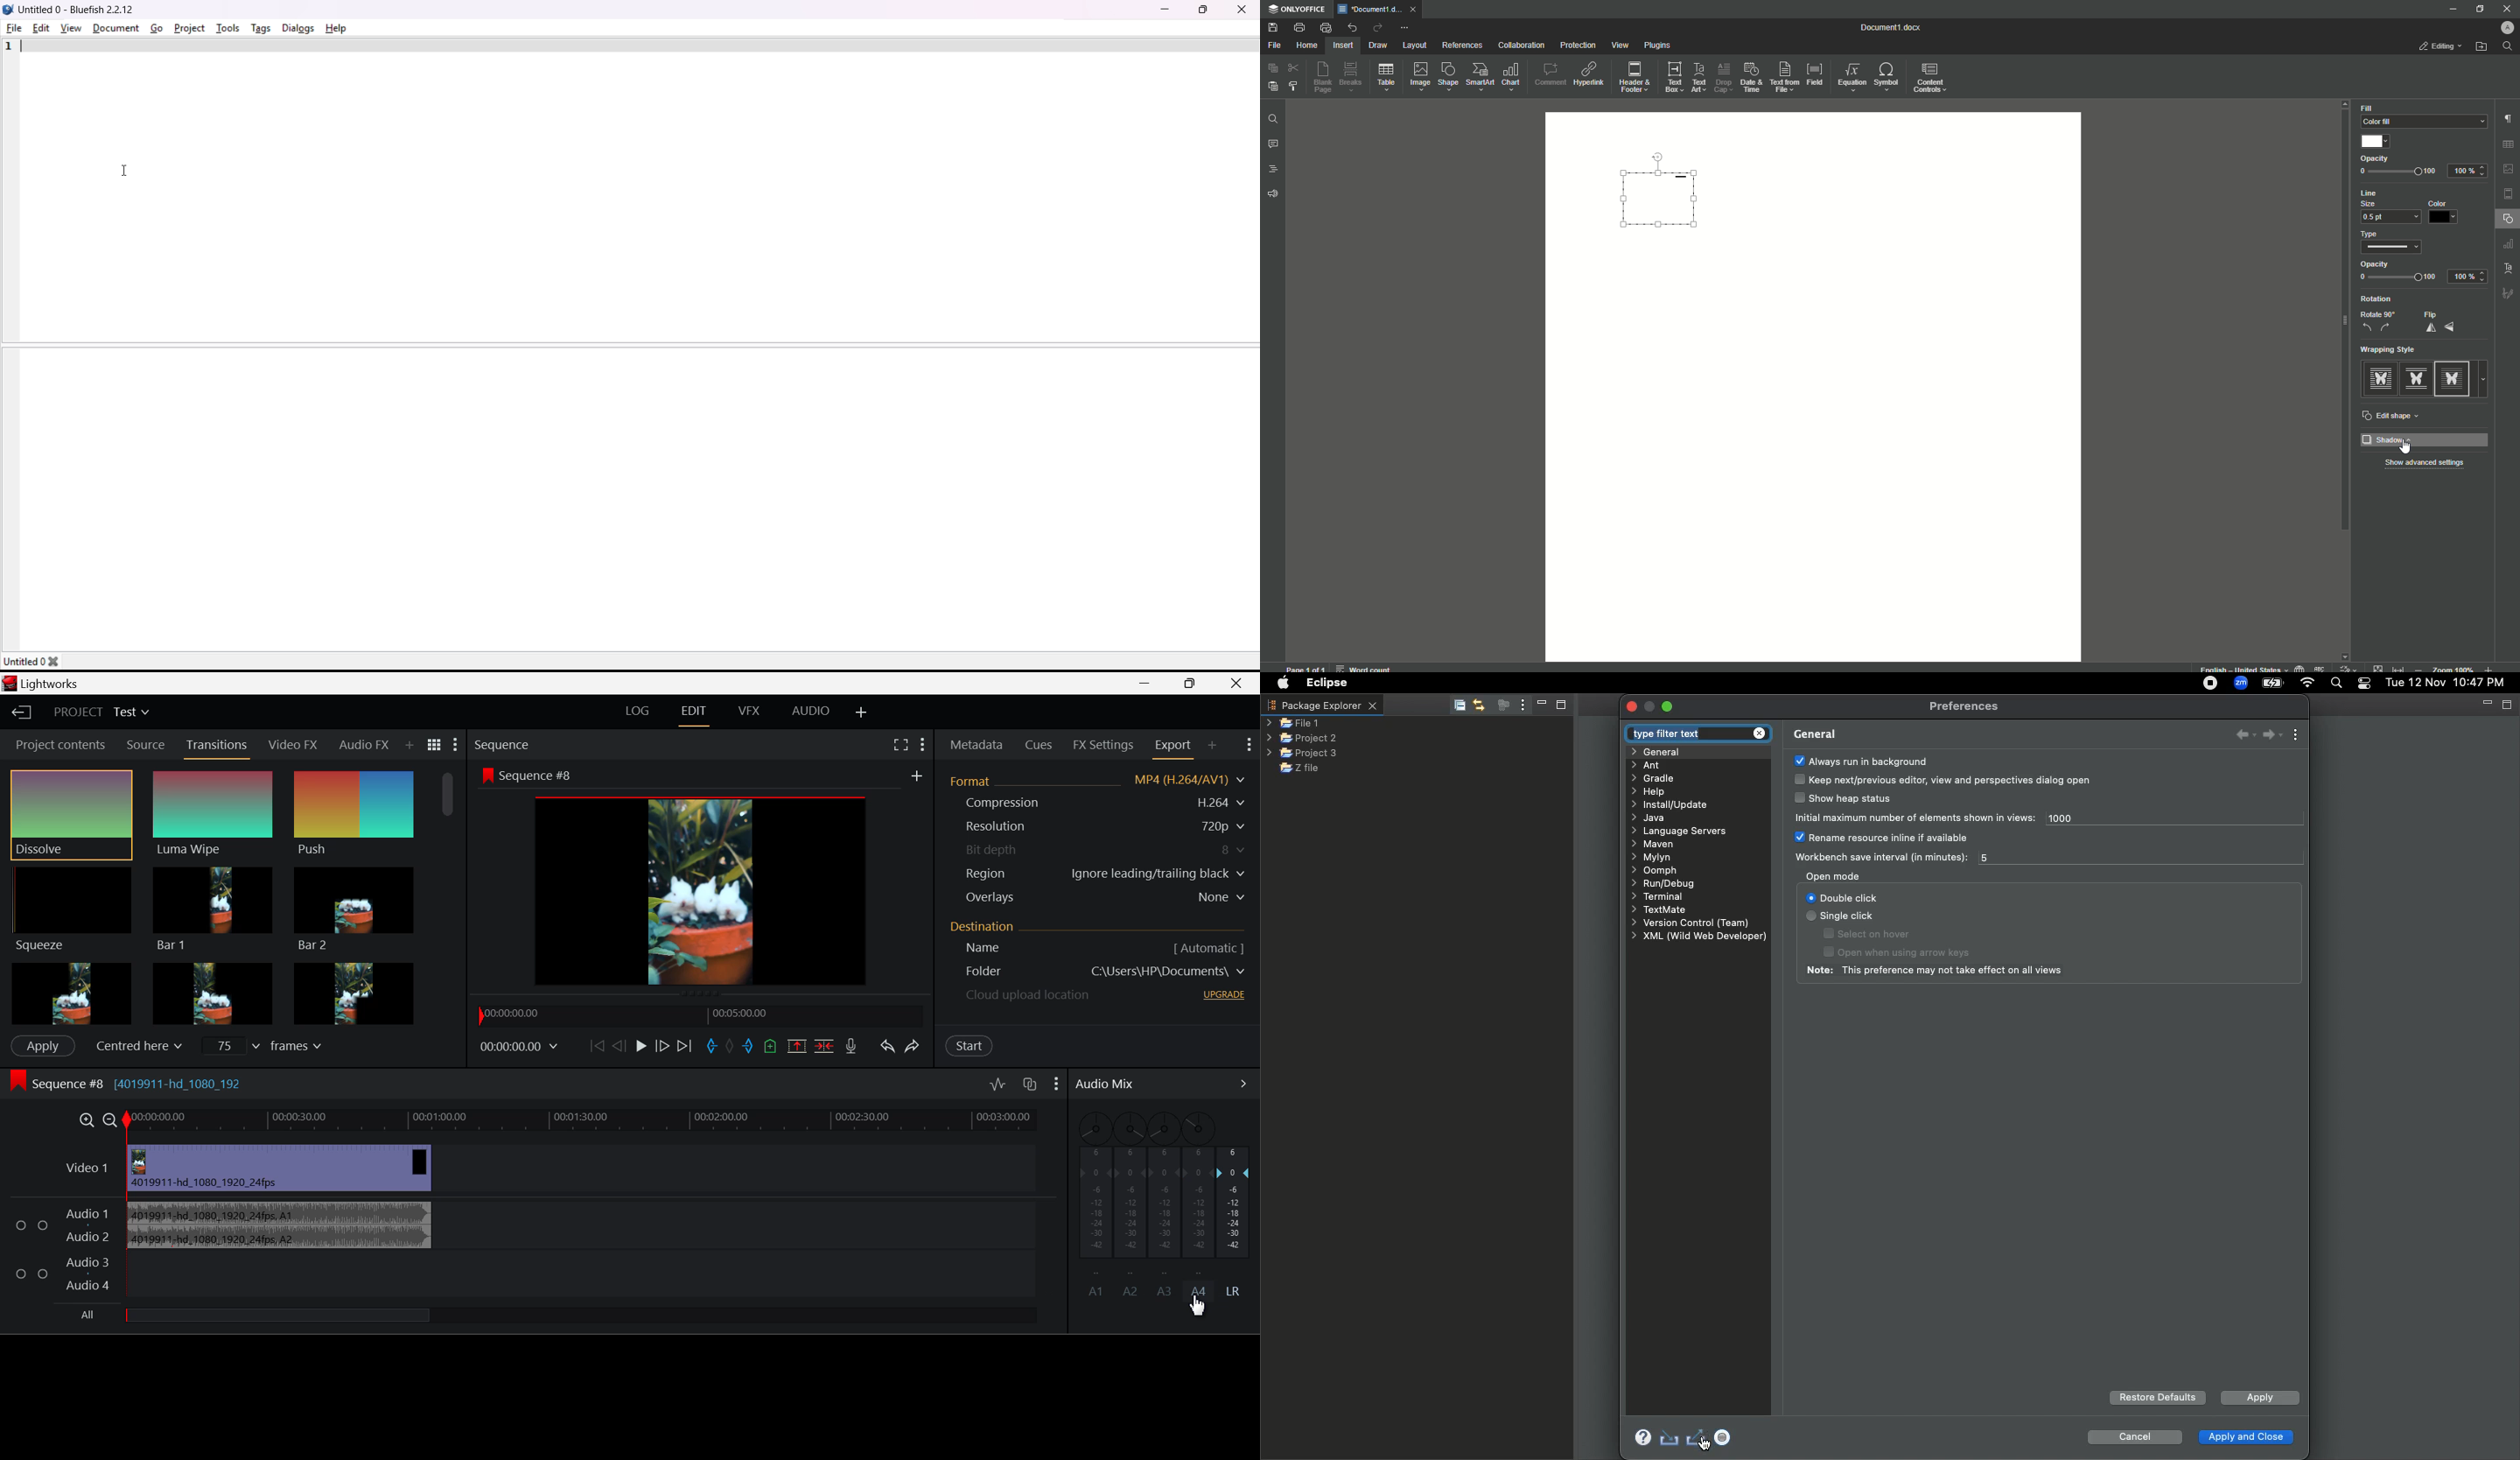 Image resolution: width=2520 pixels, height=1484 pixels. I want to click on Choose Styles, so click(1294, 85).